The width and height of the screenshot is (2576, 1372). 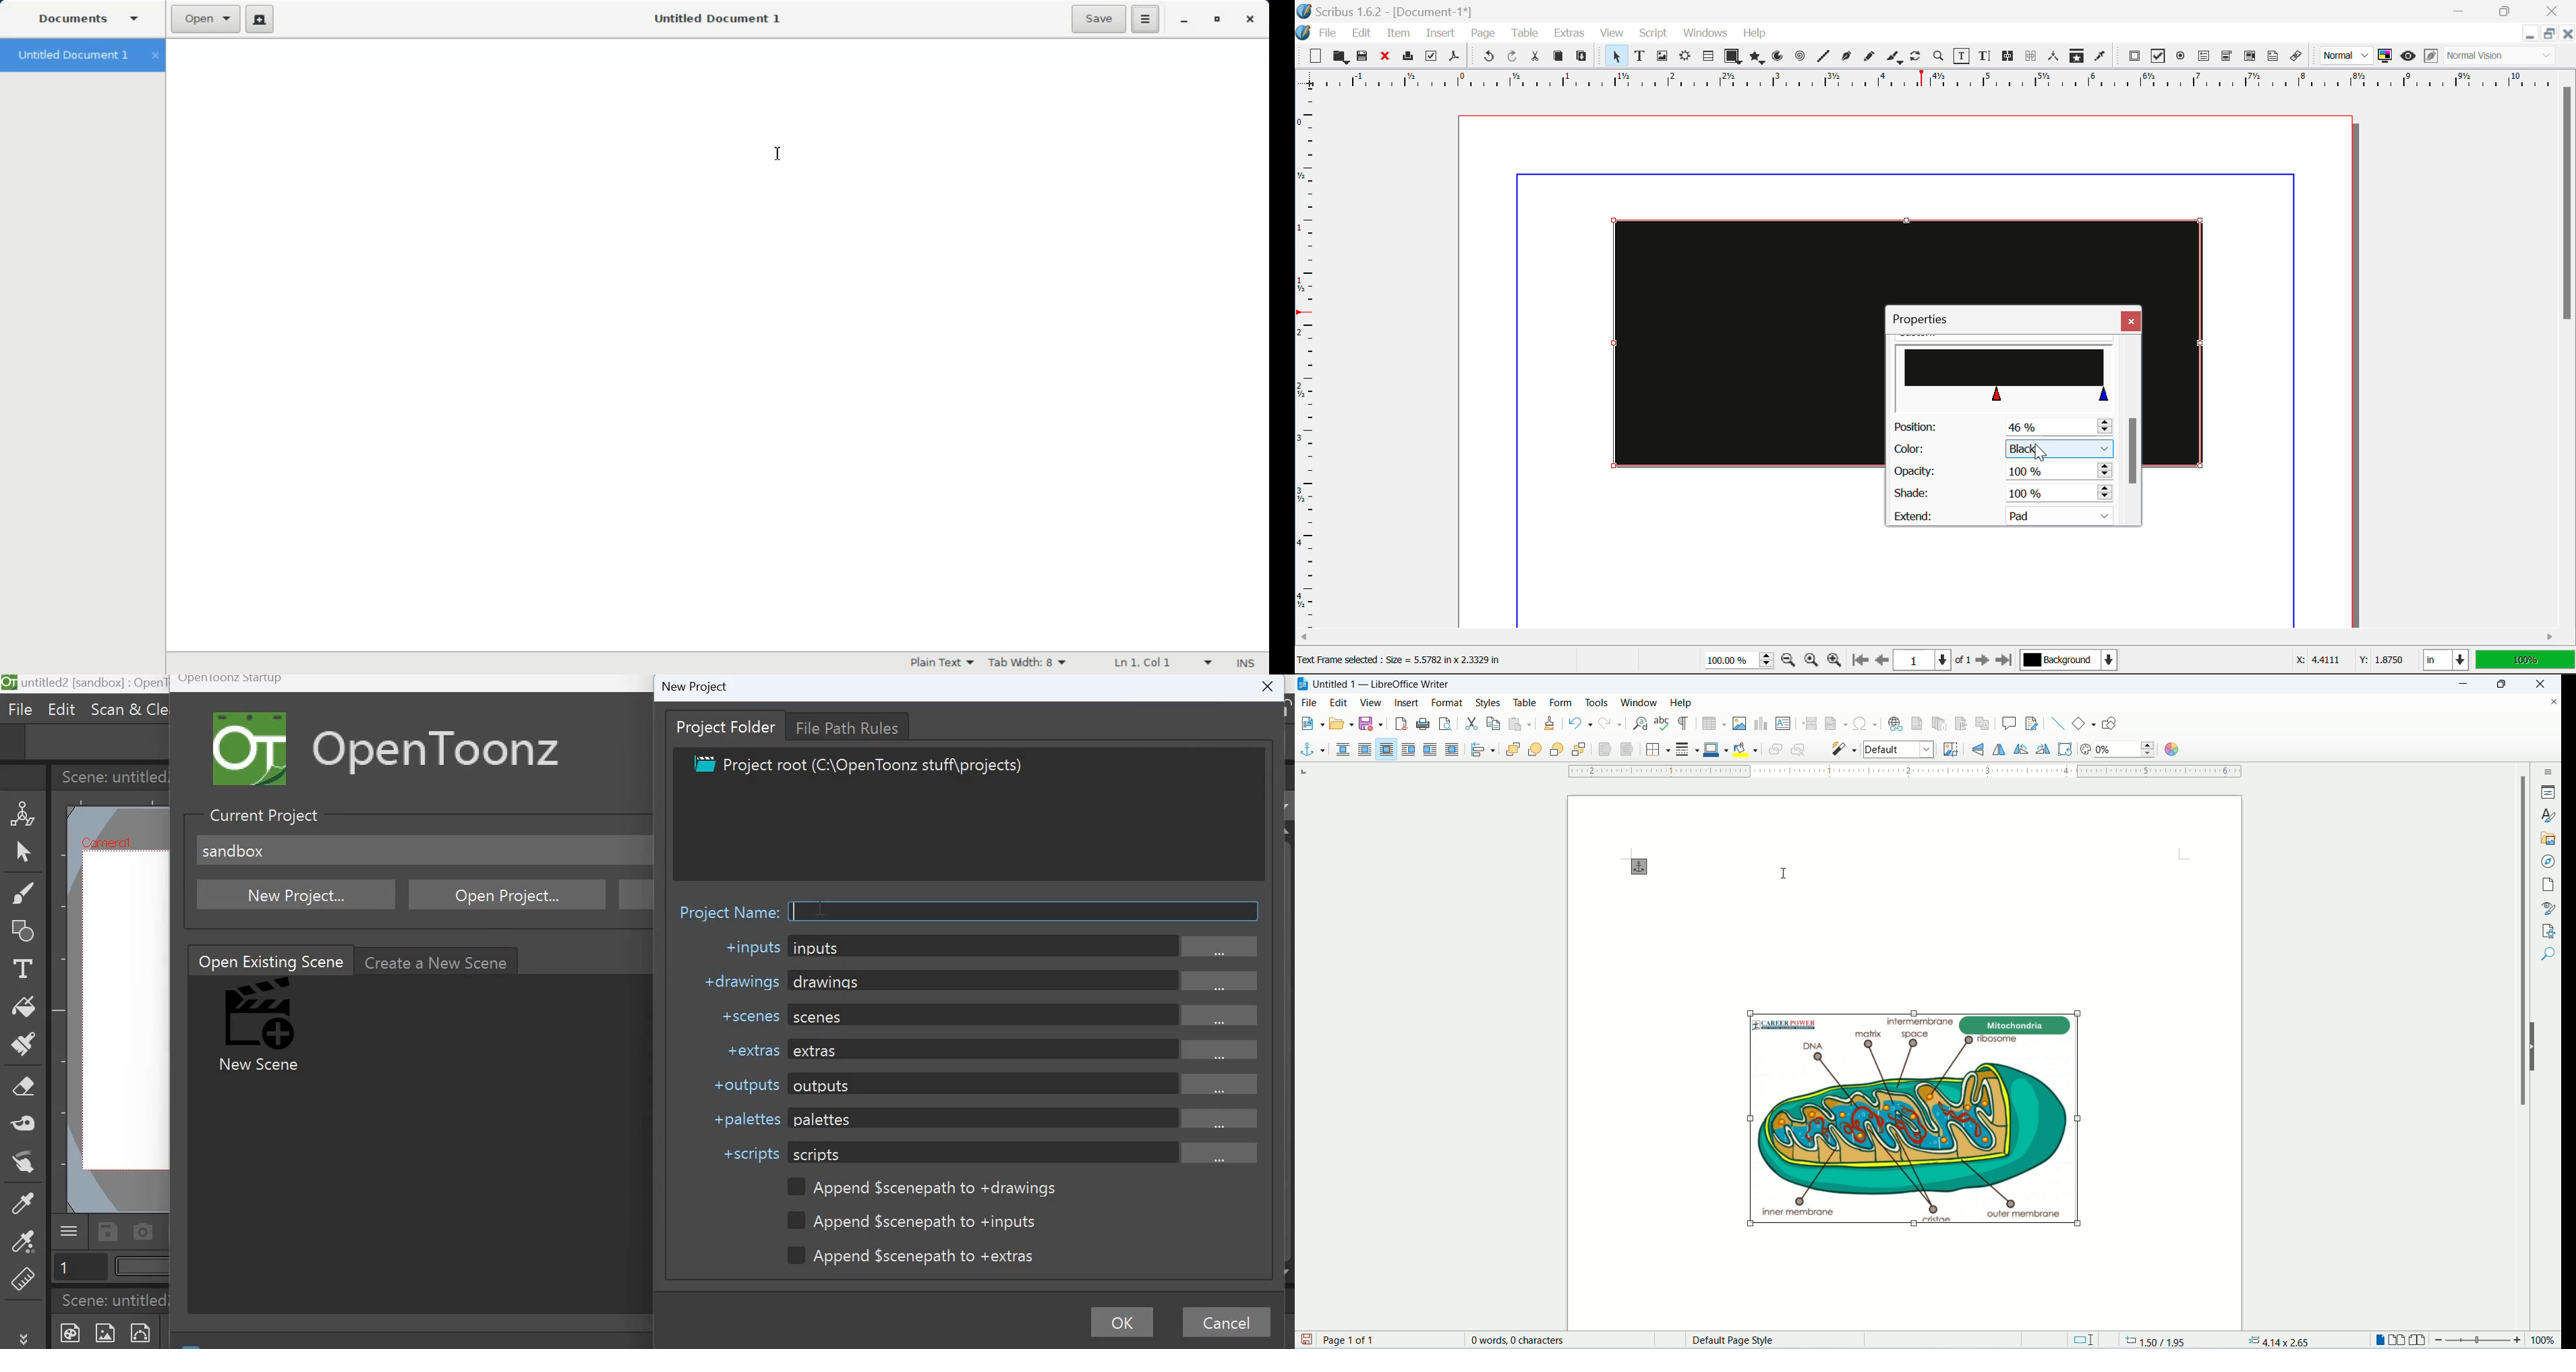 I want to click on Shapes, so click(x=1733, y=57).